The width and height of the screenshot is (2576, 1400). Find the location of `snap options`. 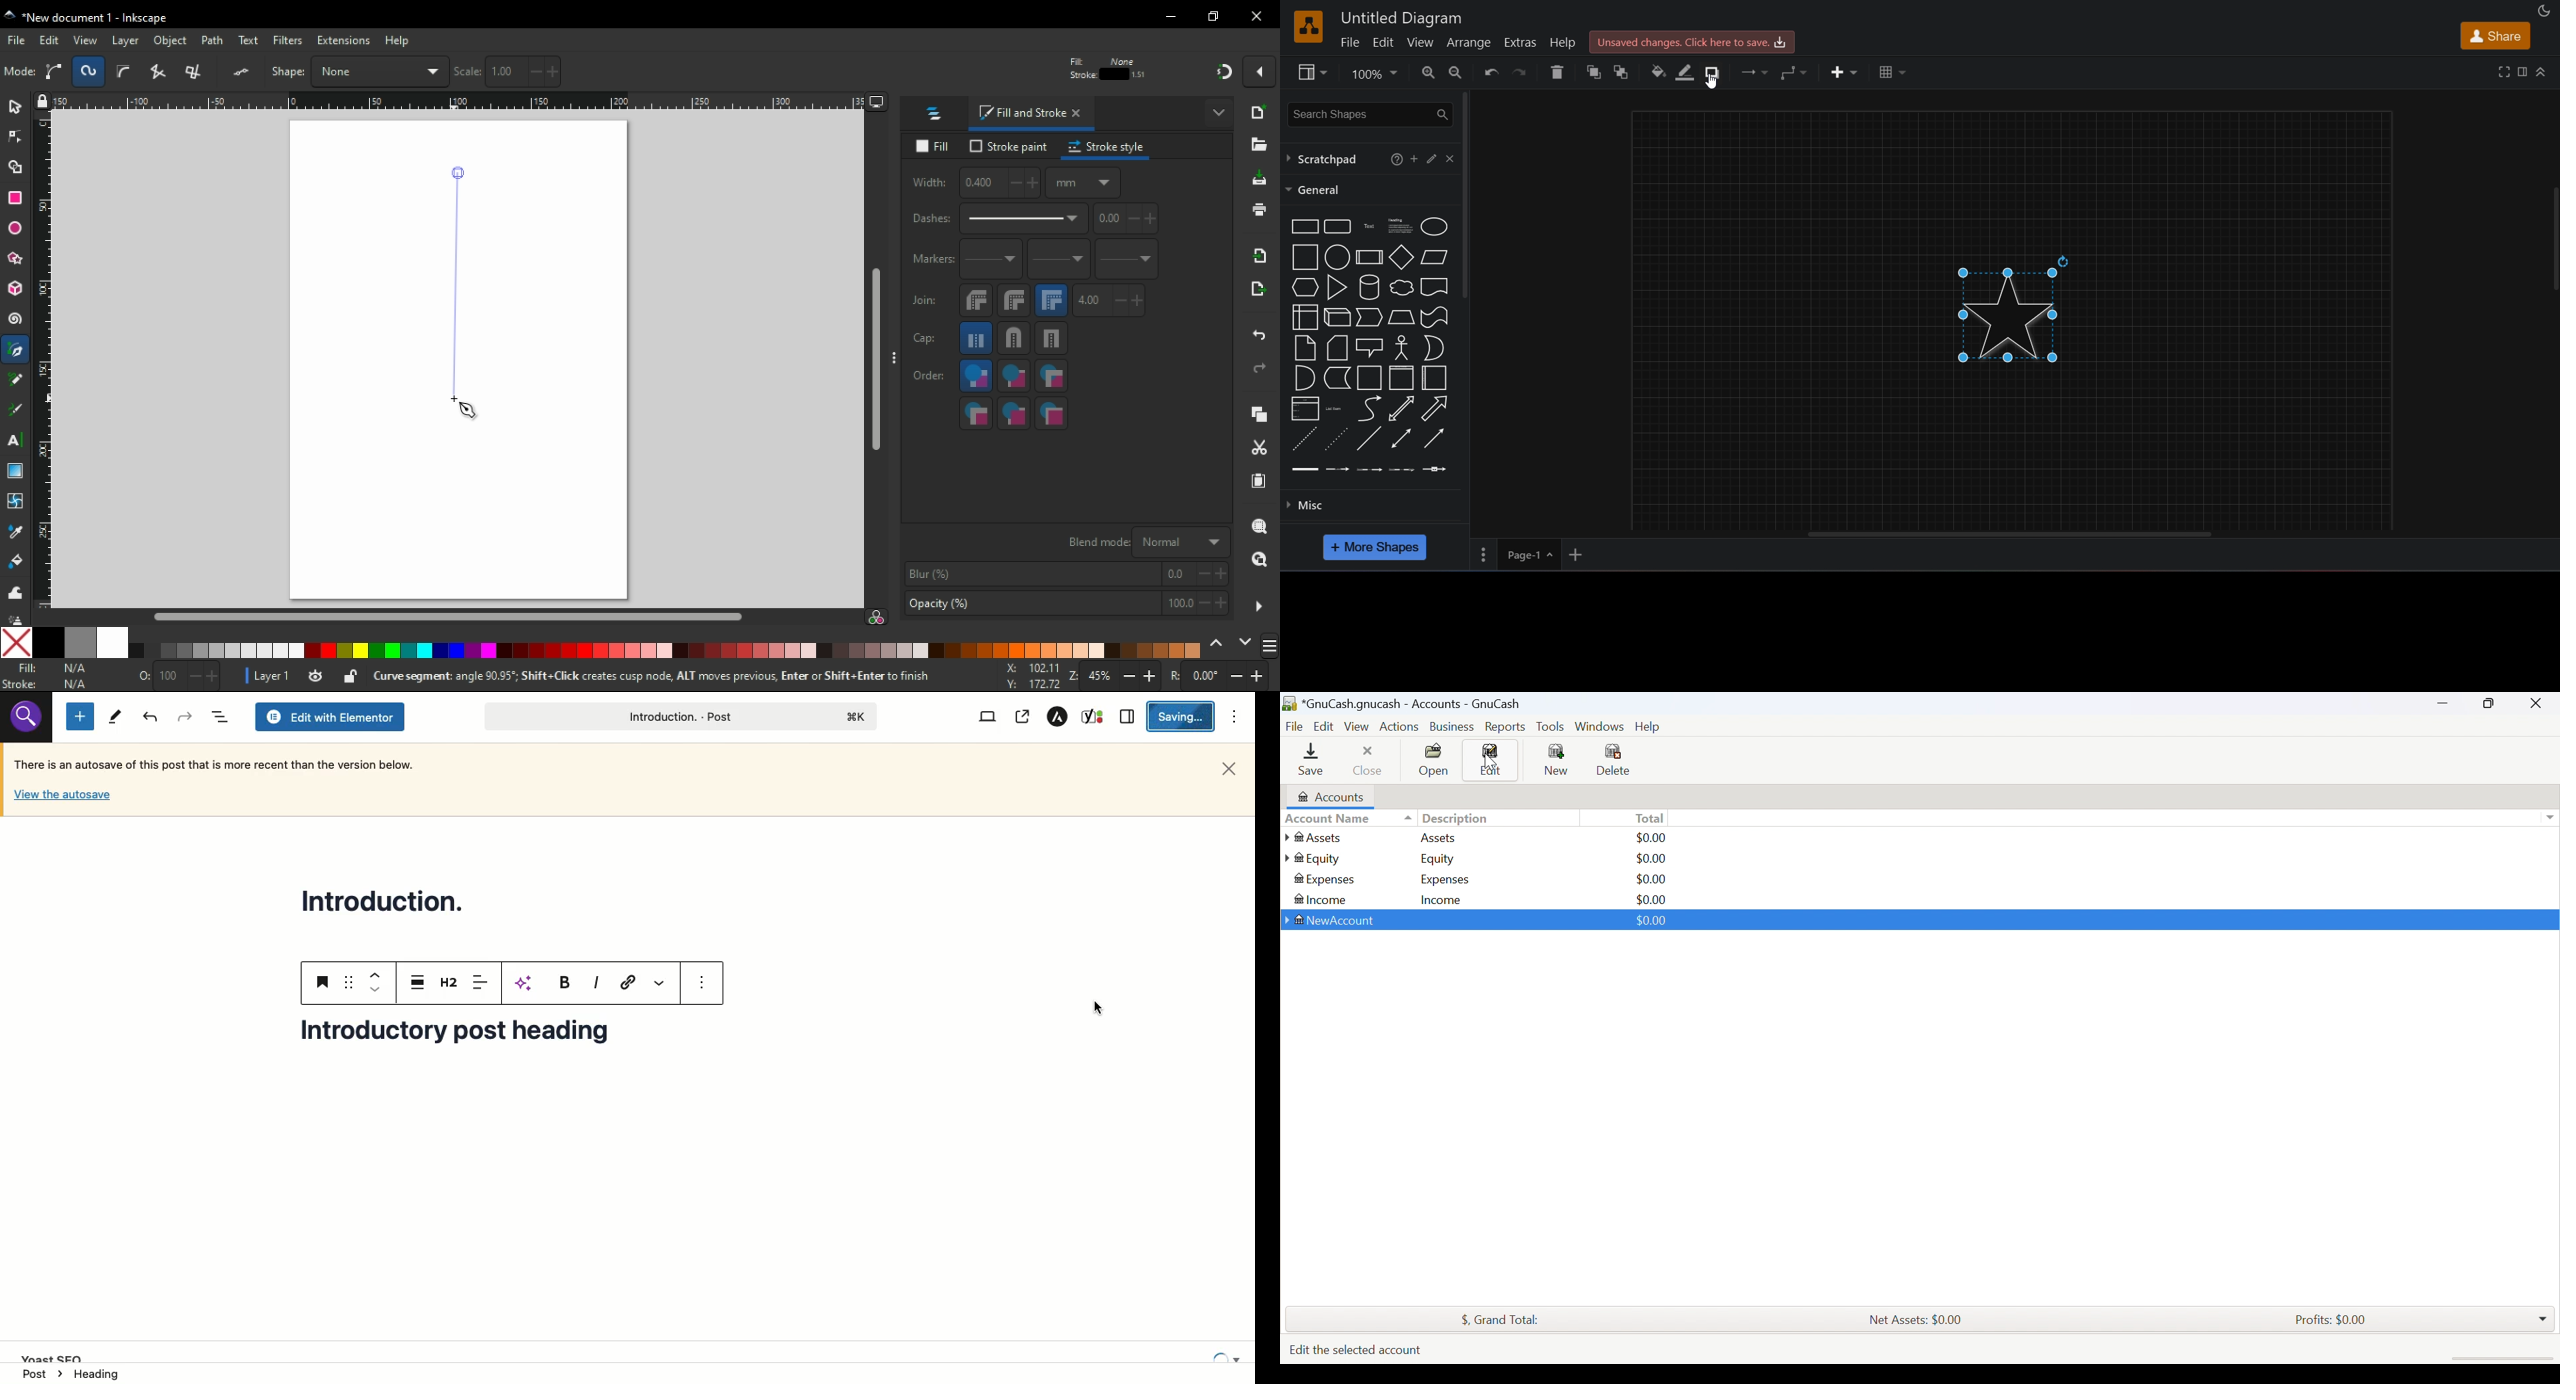

snap options is located at coordinates (1262, 70).